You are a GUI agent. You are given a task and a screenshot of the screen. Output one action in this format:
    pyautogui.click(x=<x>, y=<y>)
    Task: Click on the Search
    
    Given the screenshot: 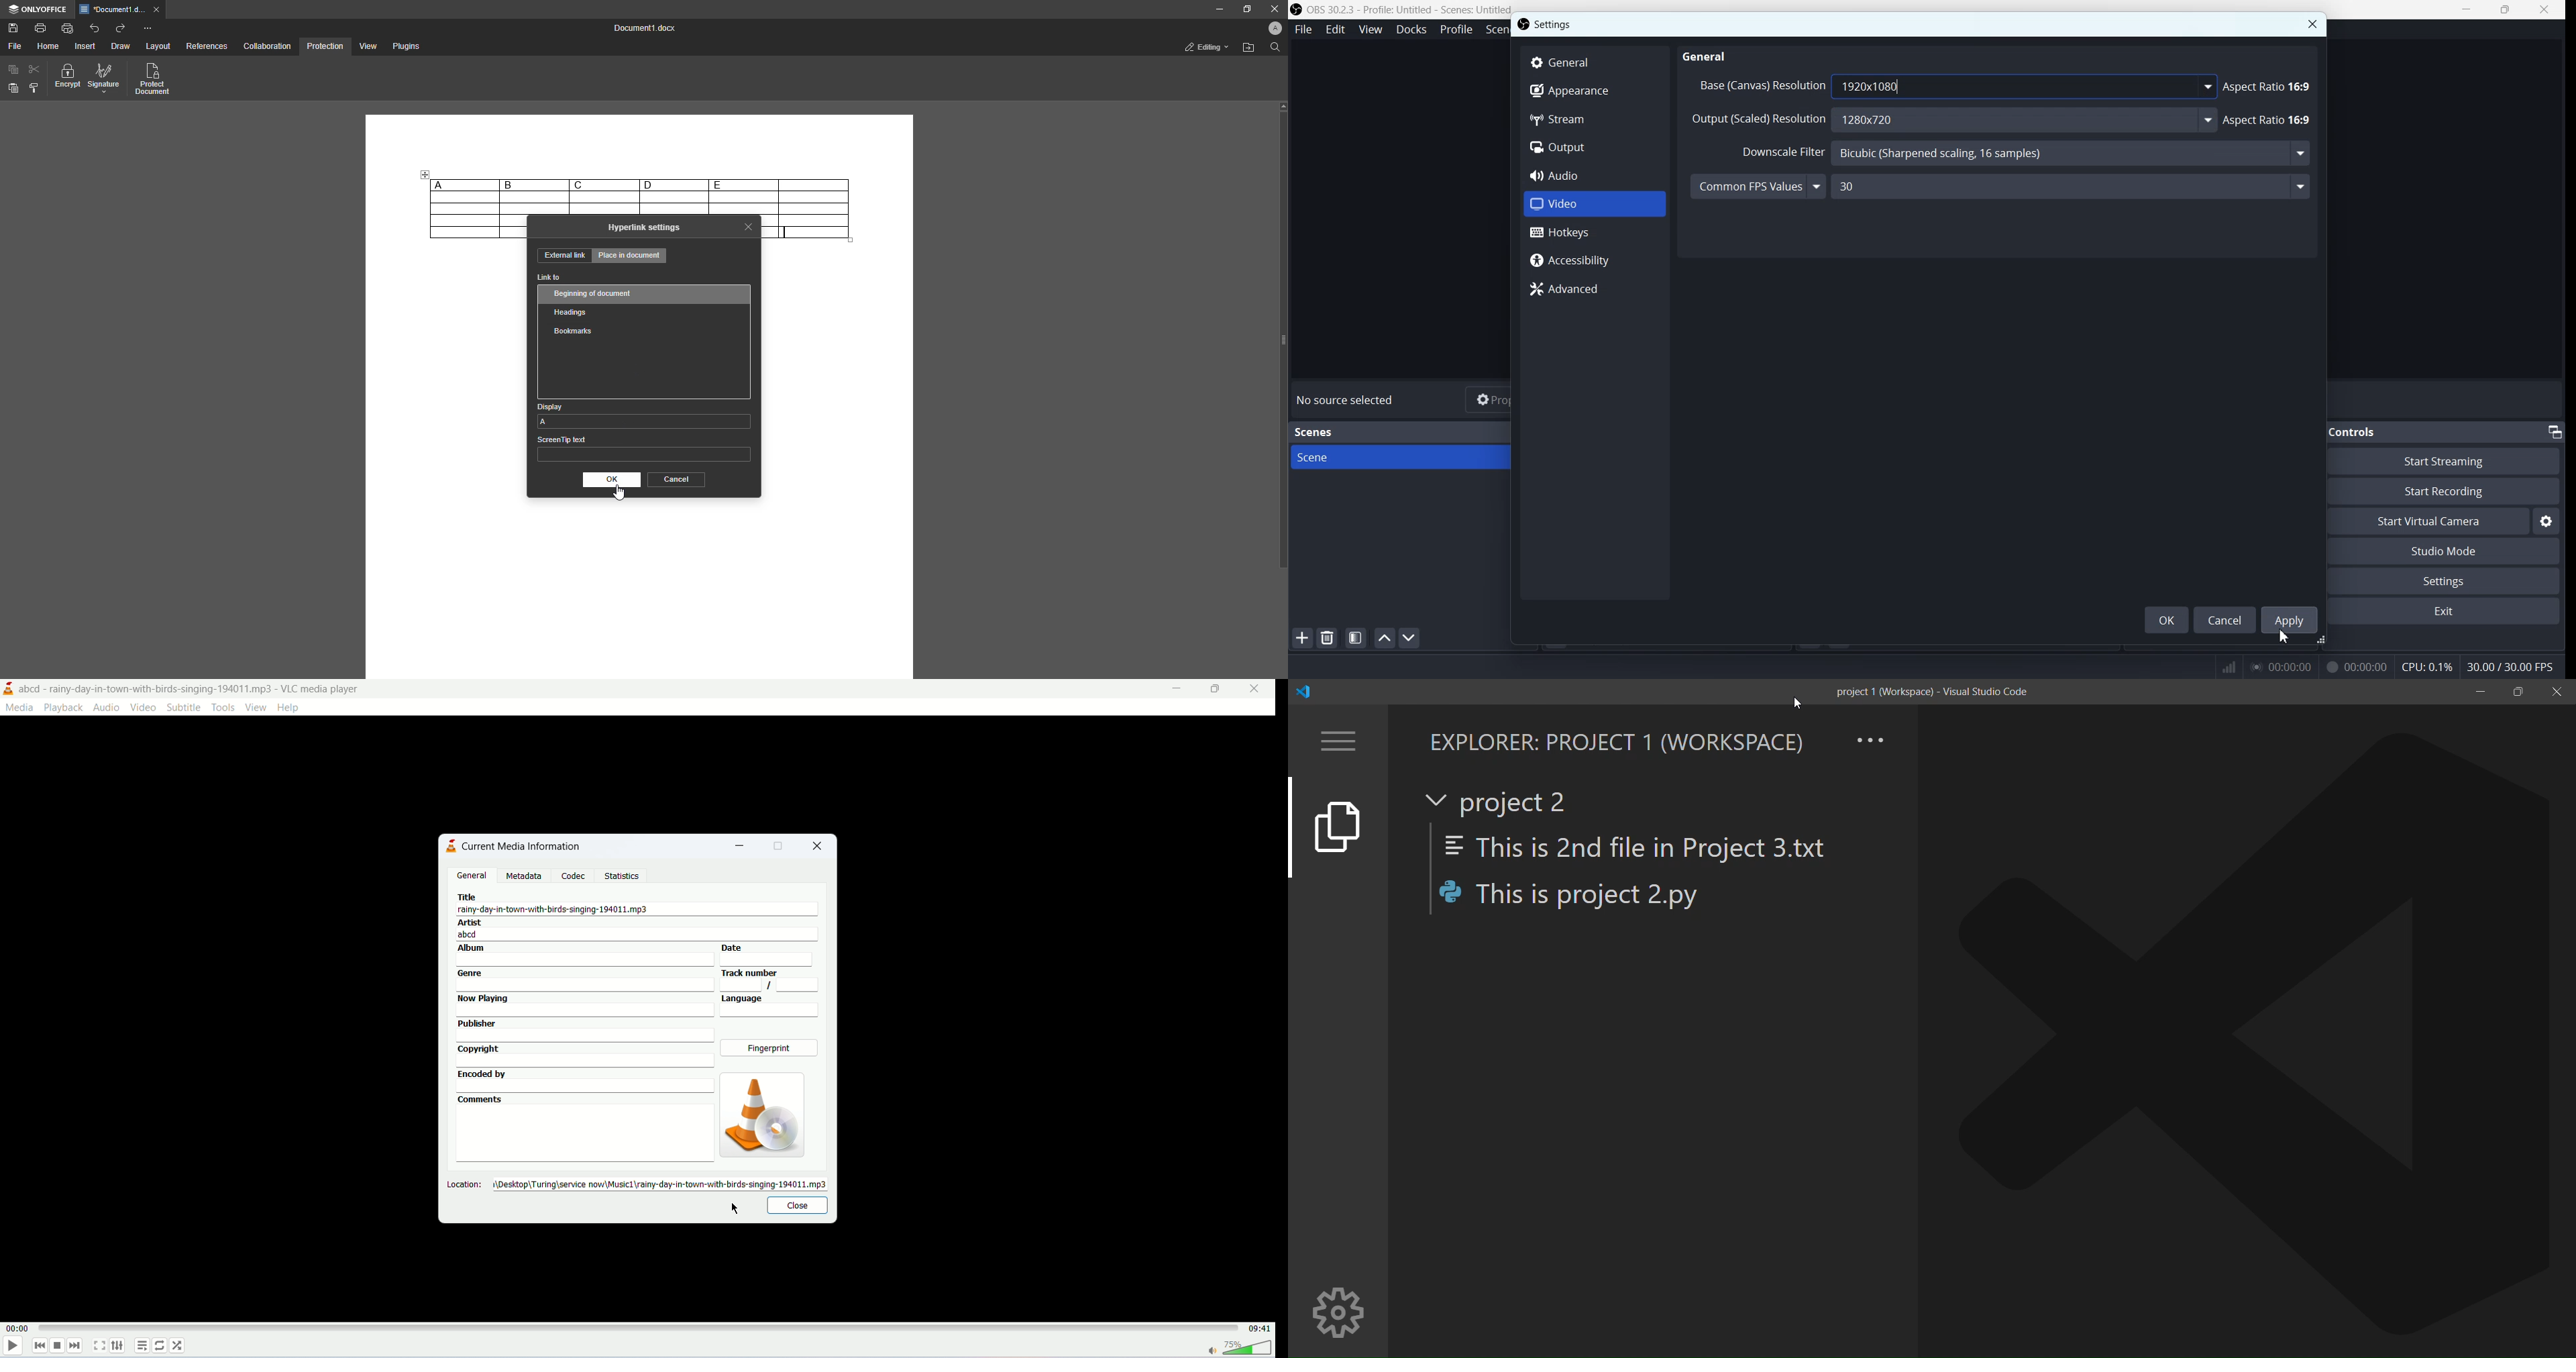 What is the action you would take?
    pyautogui.click(x=1273, y=48)
    